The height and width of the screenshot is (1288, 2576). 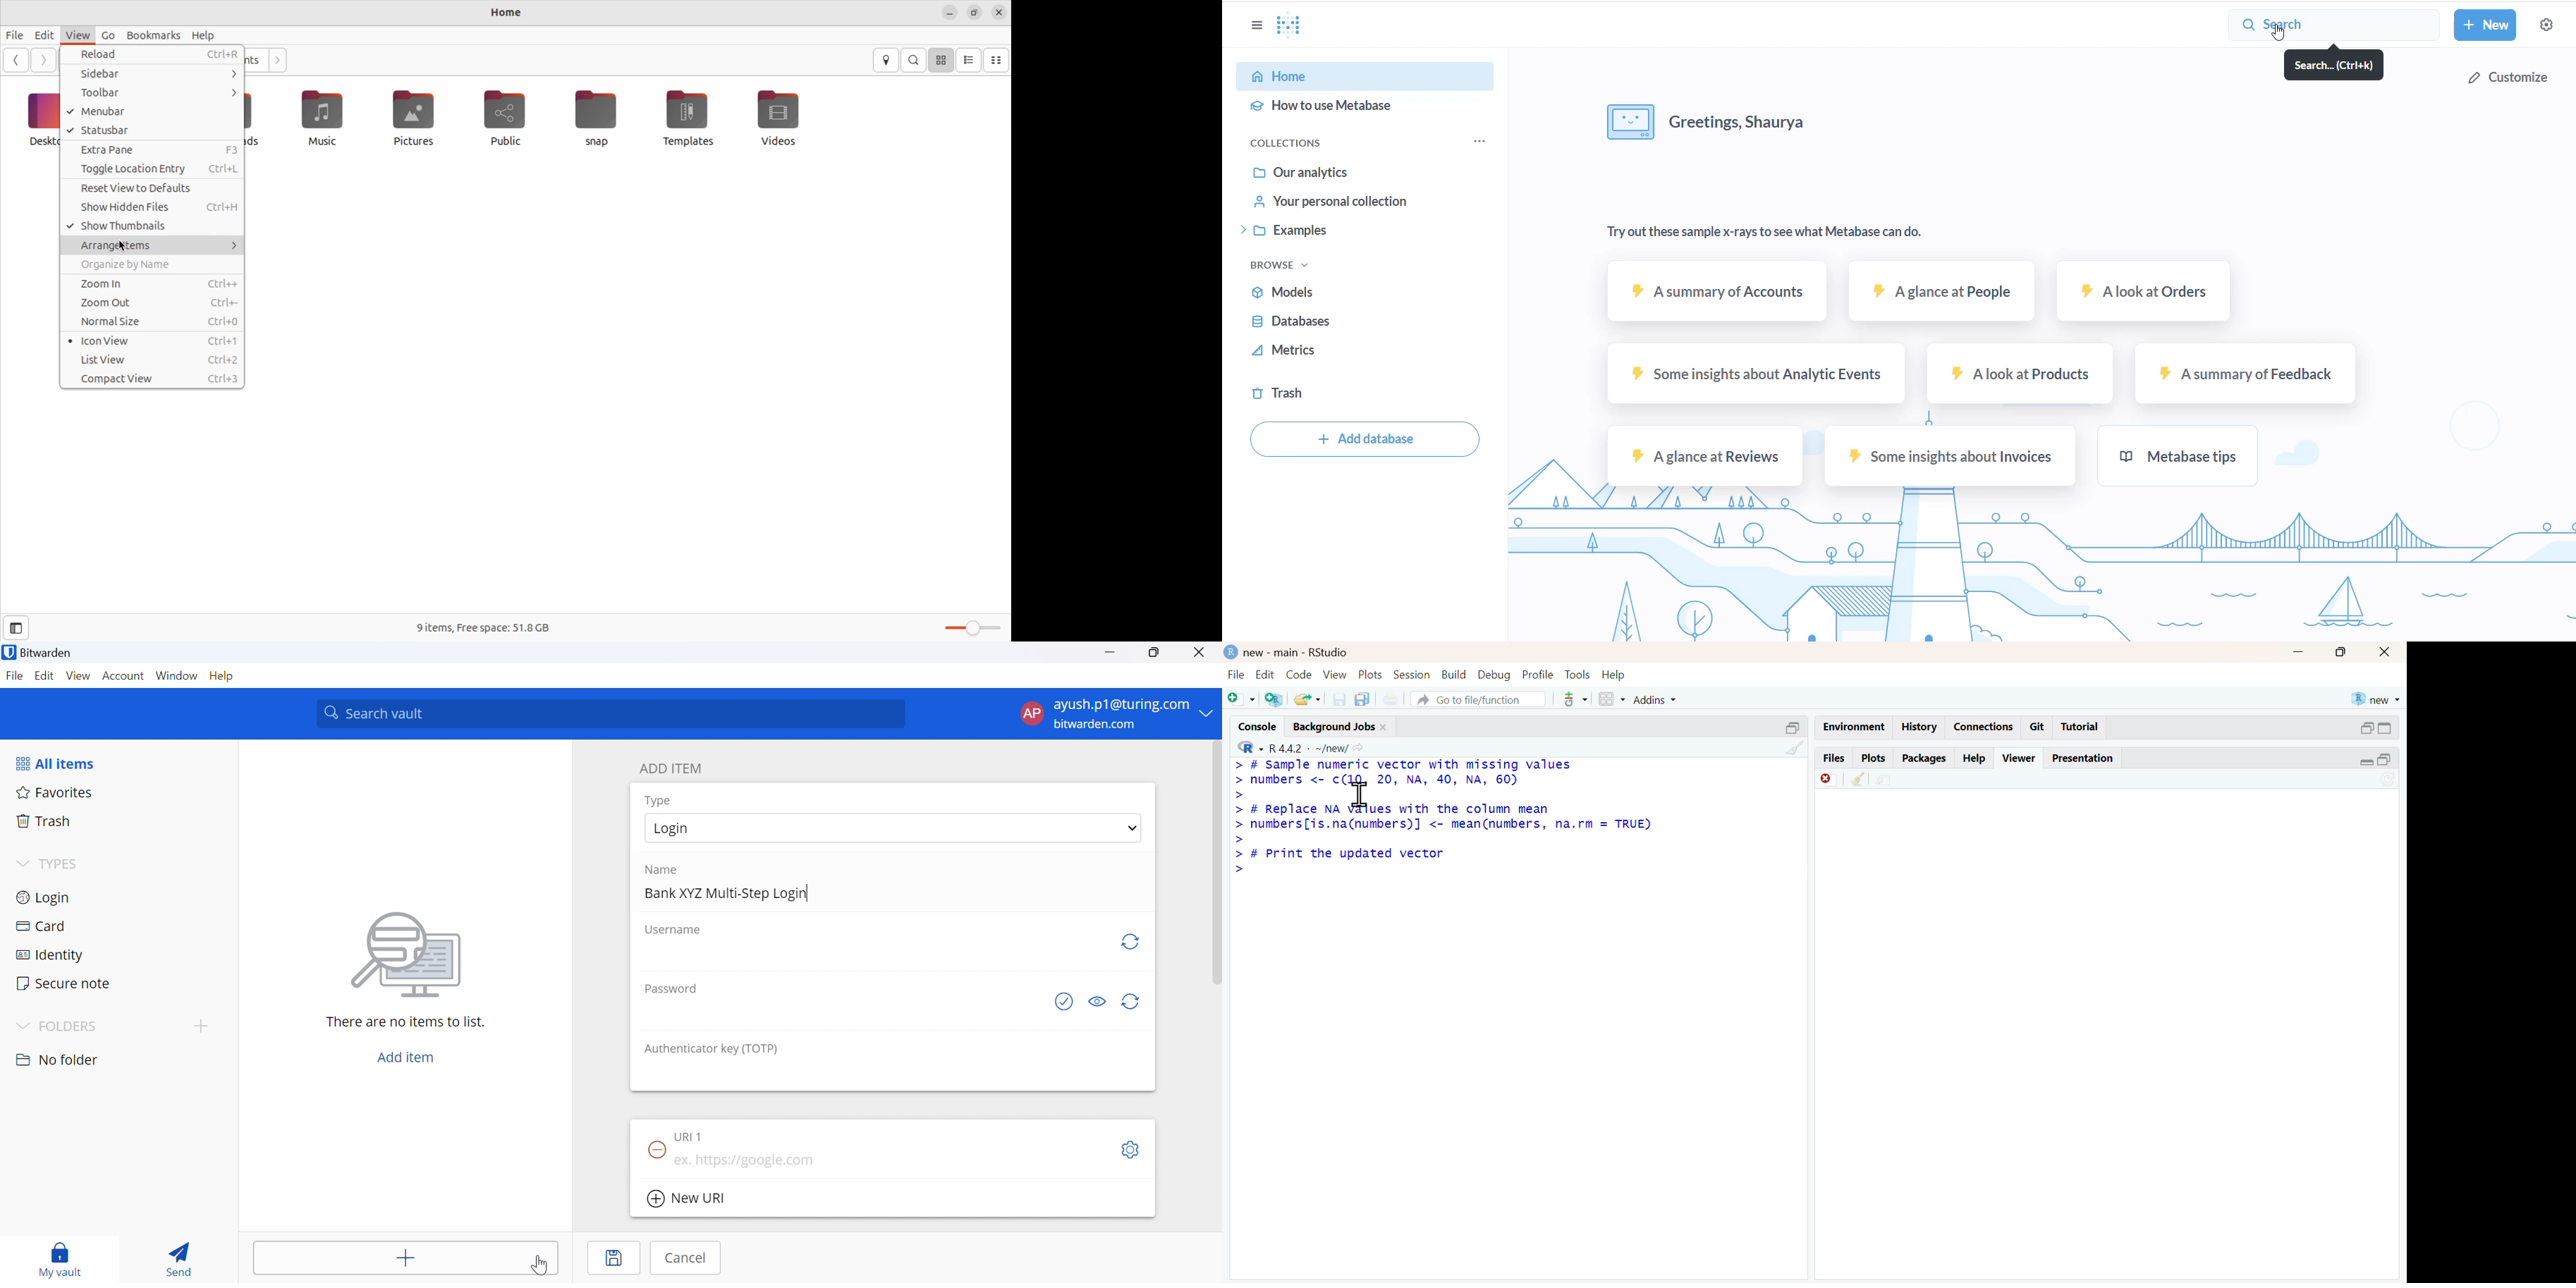 I want to click on Cancel, so click(x=684, y=1258).